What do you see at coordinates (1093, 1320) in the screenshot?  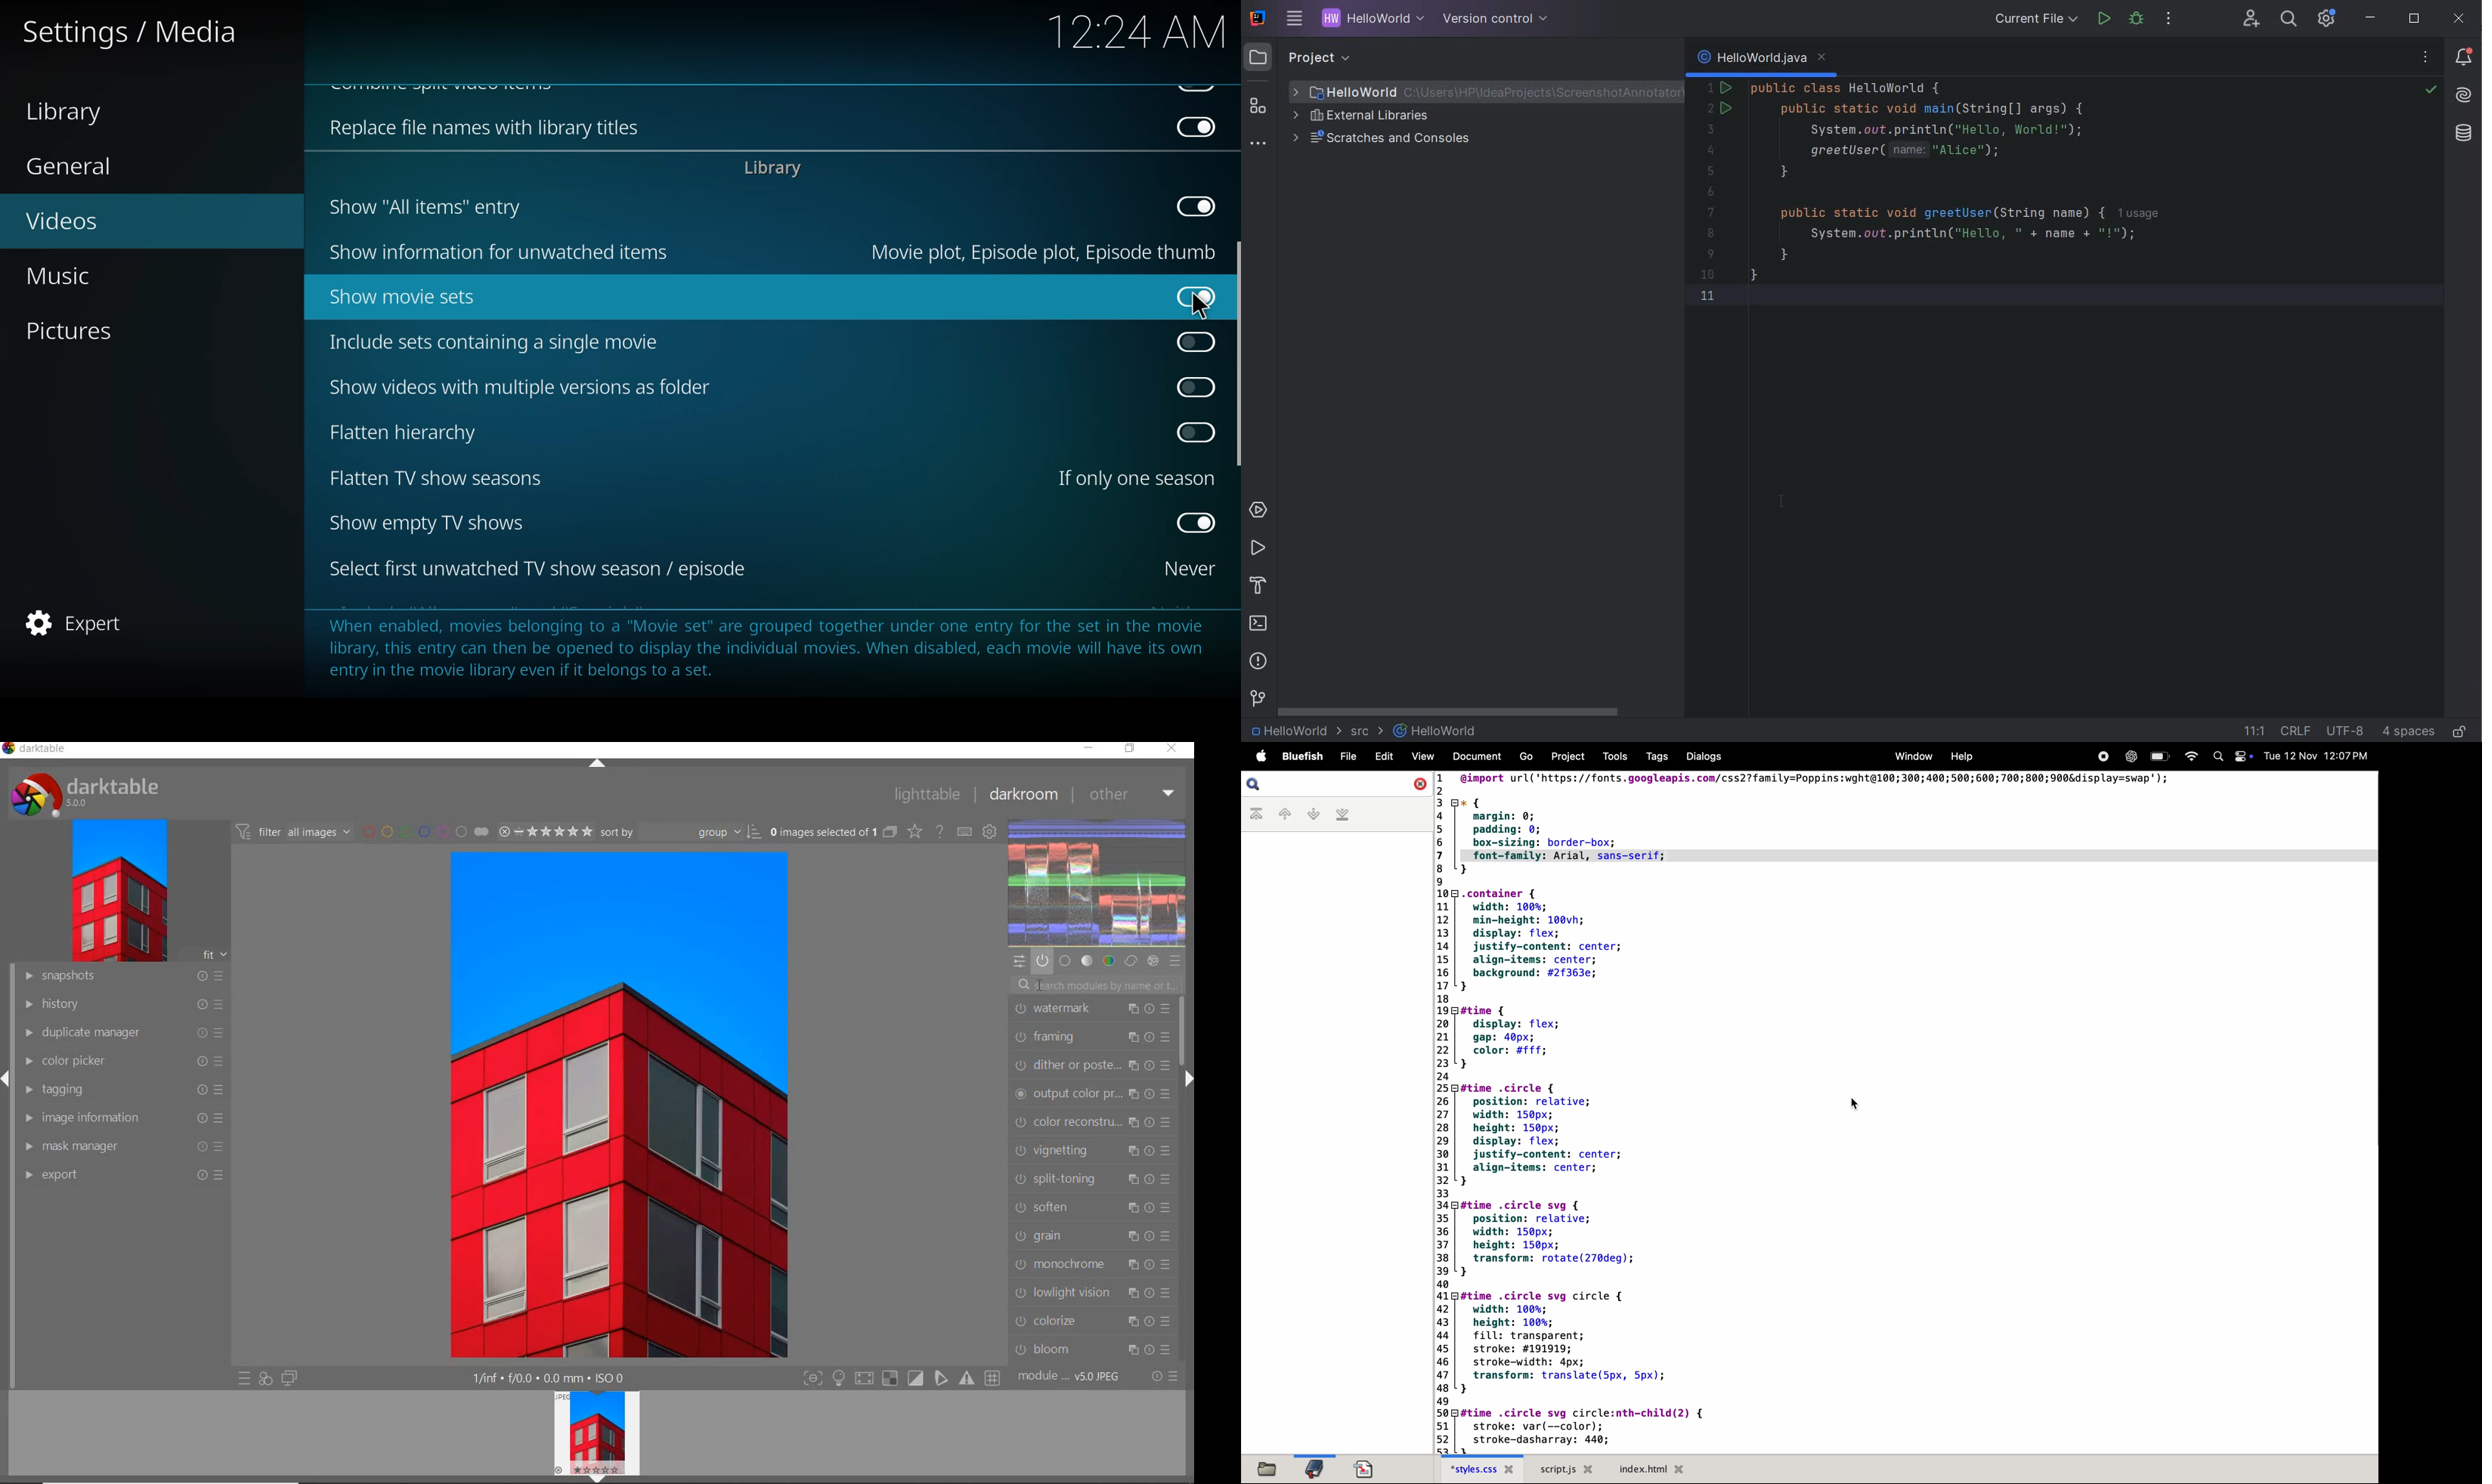 I see `colorize` at bounding box center [1093, 1320].